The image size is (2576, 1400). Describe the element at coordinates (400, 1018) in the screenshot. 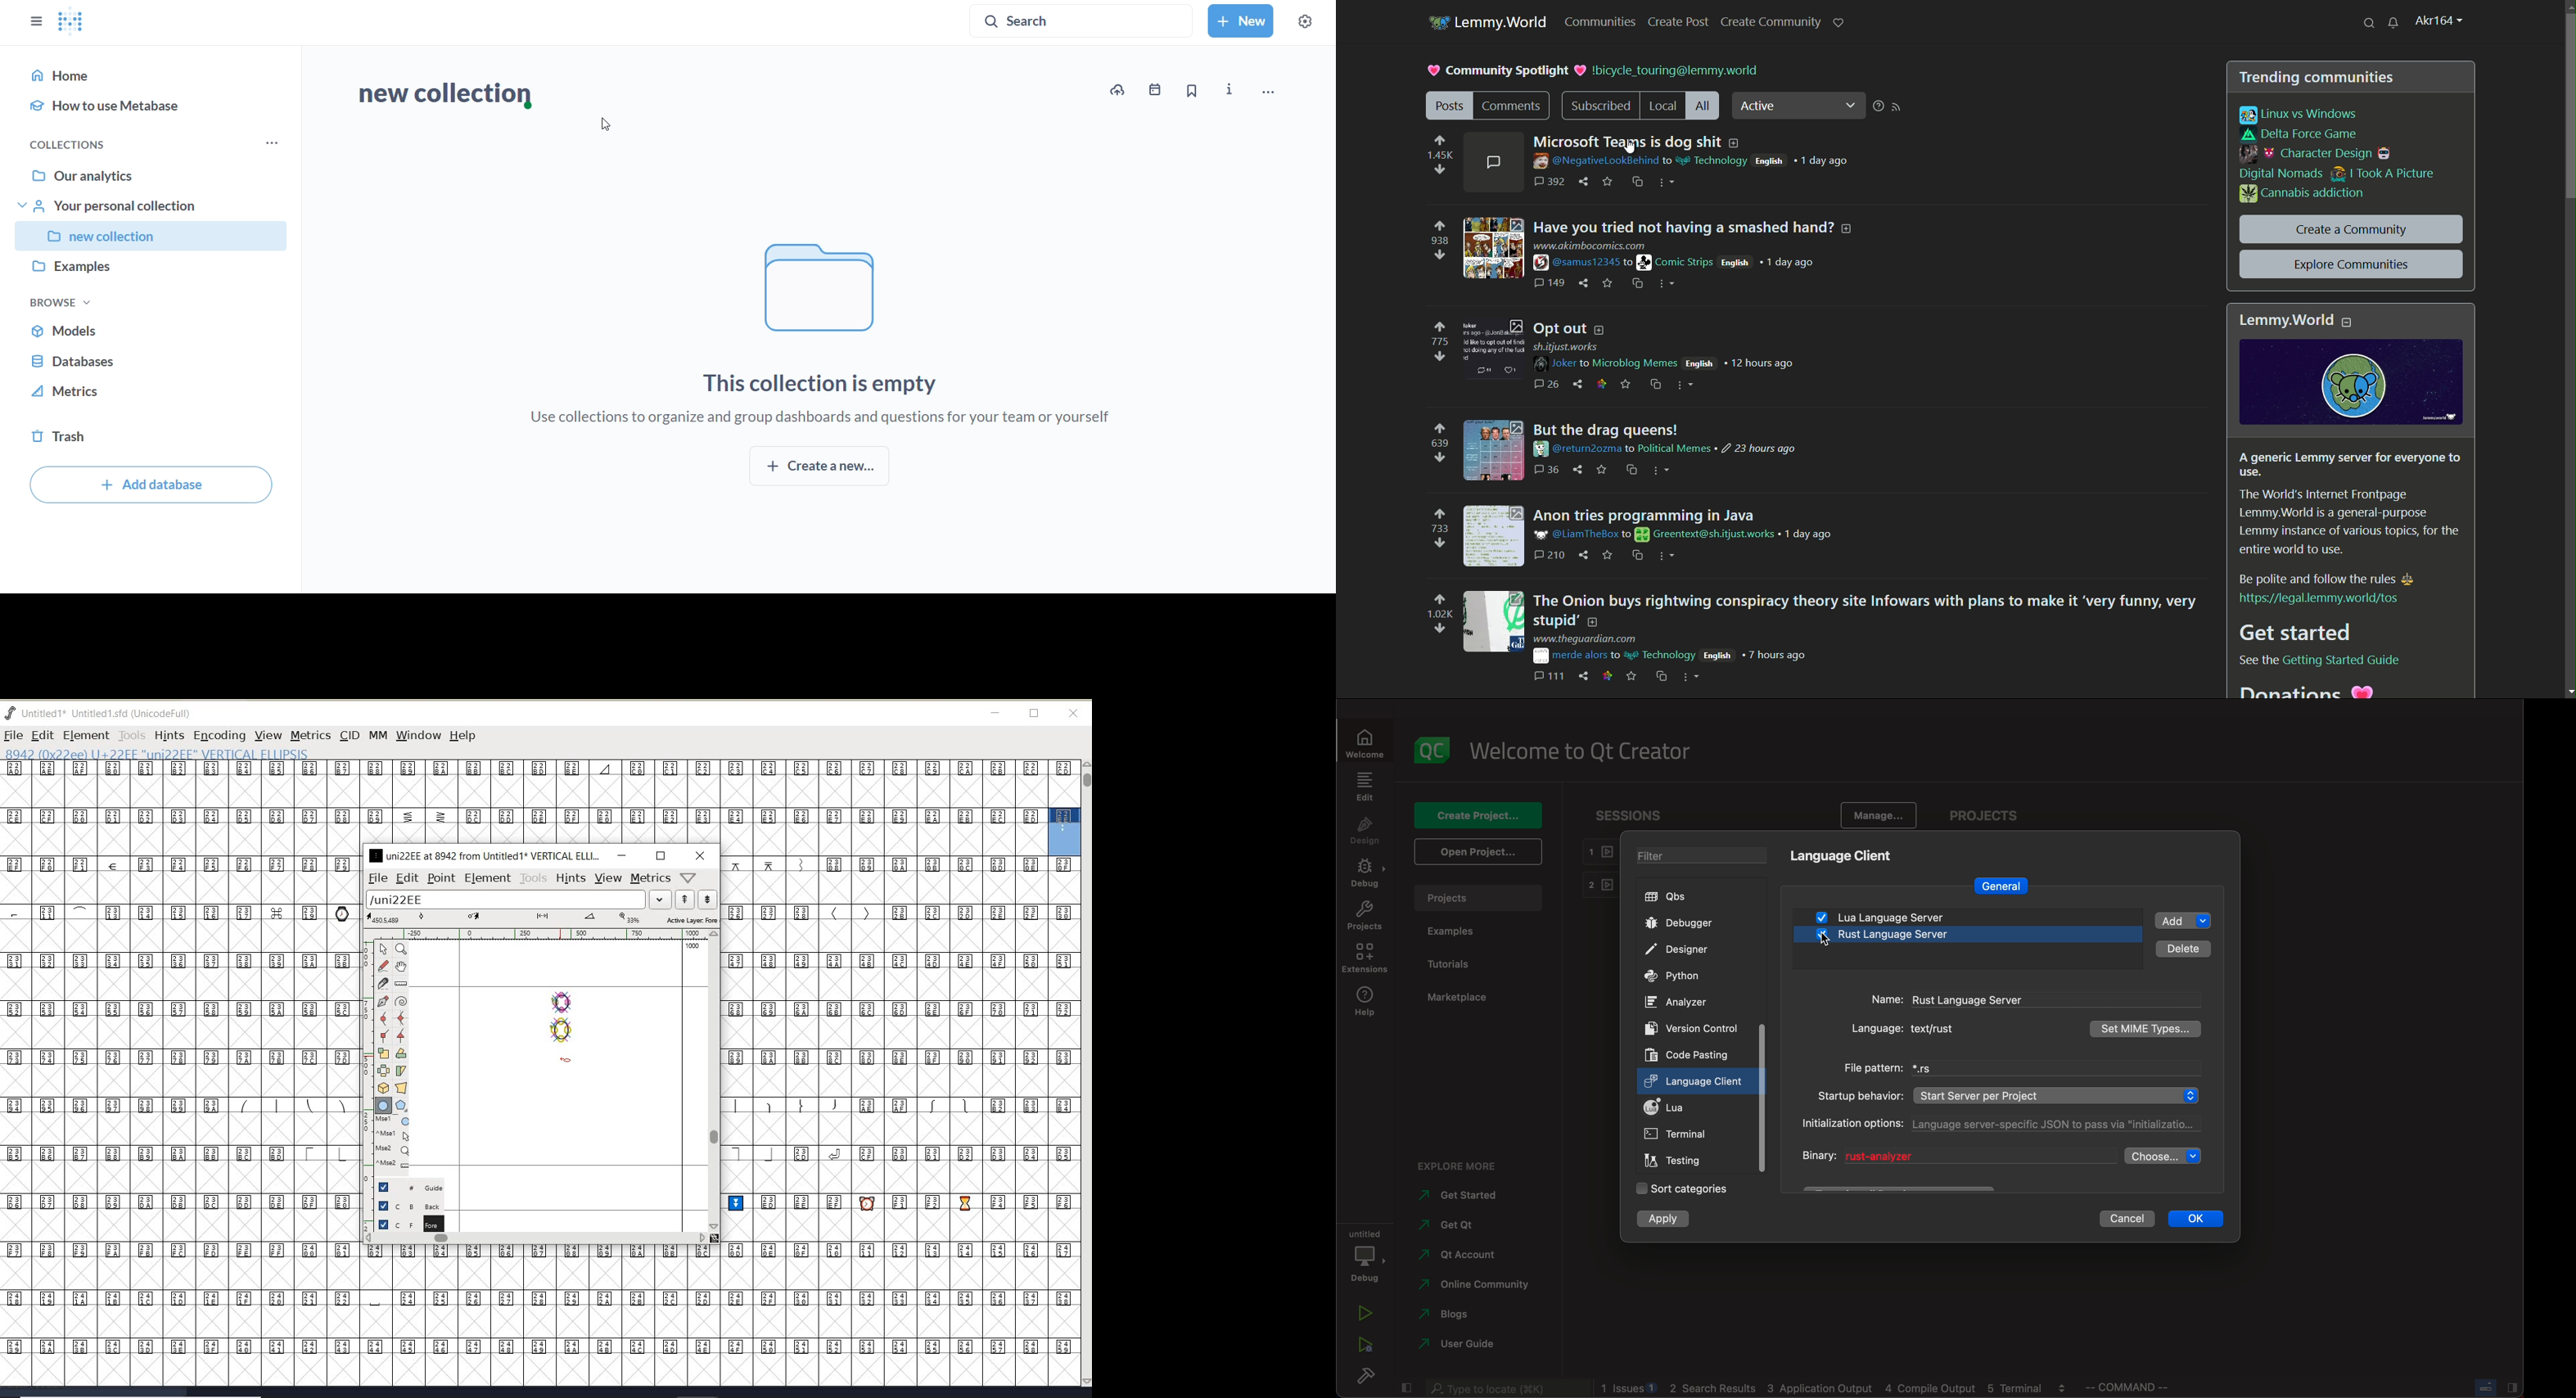

I see `add a curve point always either horizontal or vertical` at that location.